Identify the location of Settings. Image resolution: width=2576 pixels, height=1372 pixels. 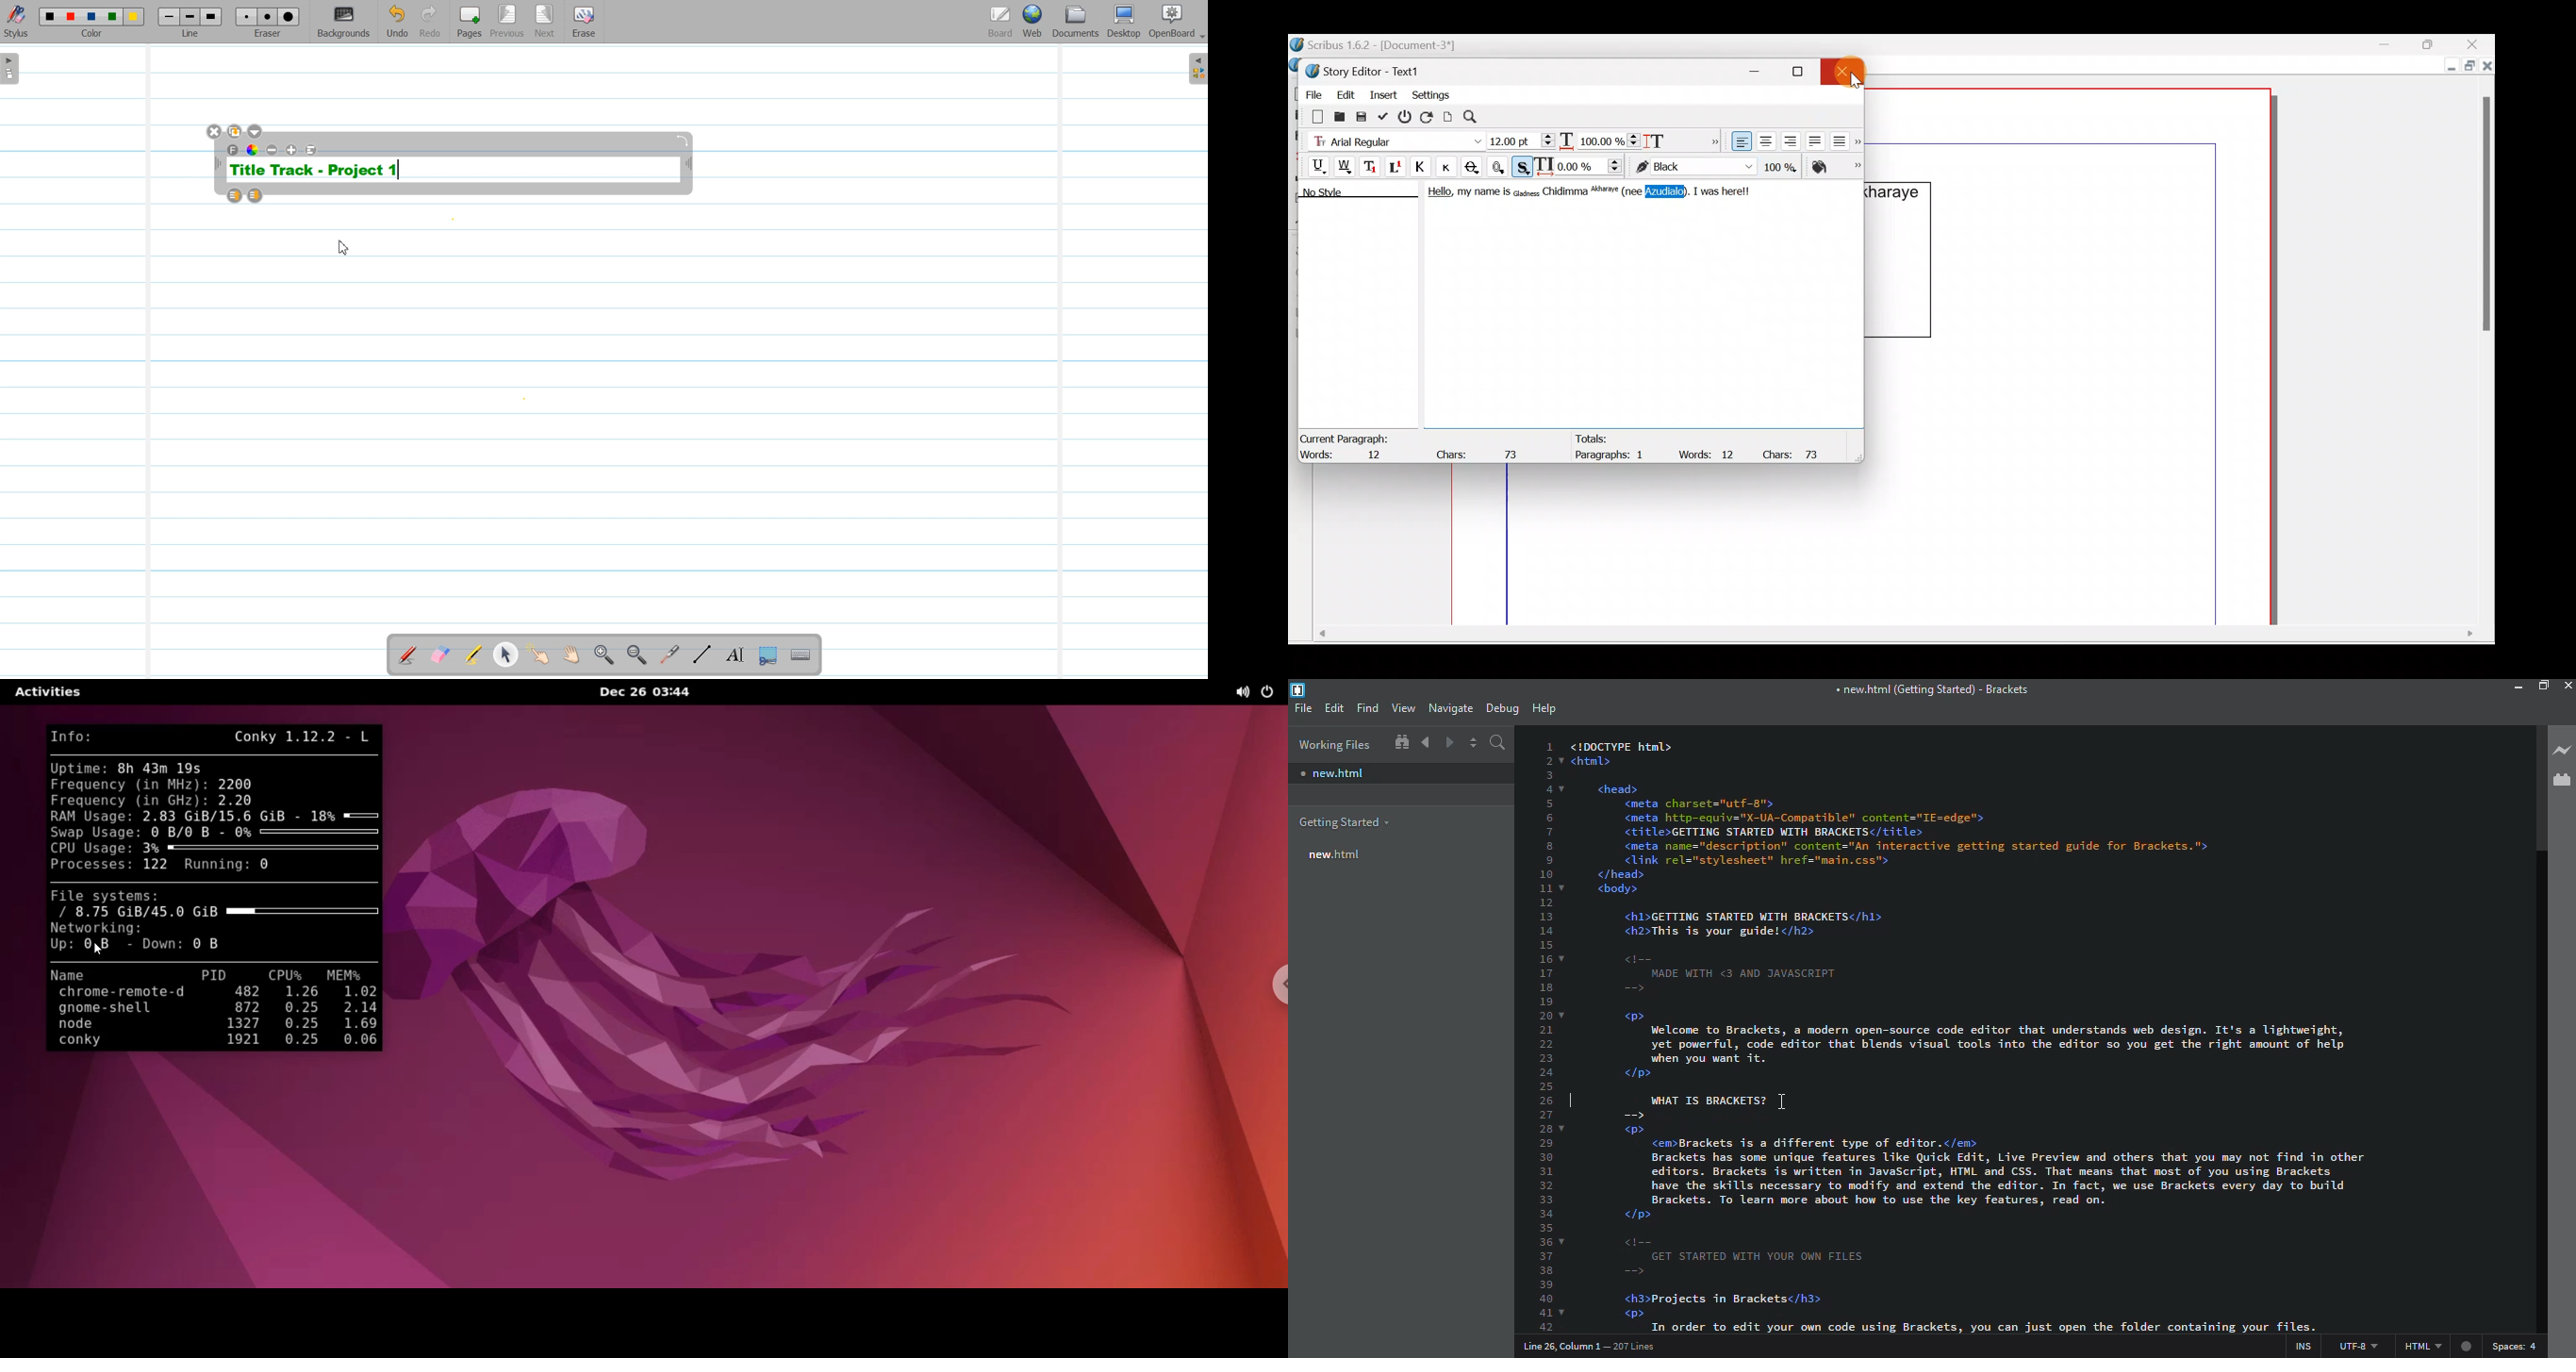
(1431, 94).